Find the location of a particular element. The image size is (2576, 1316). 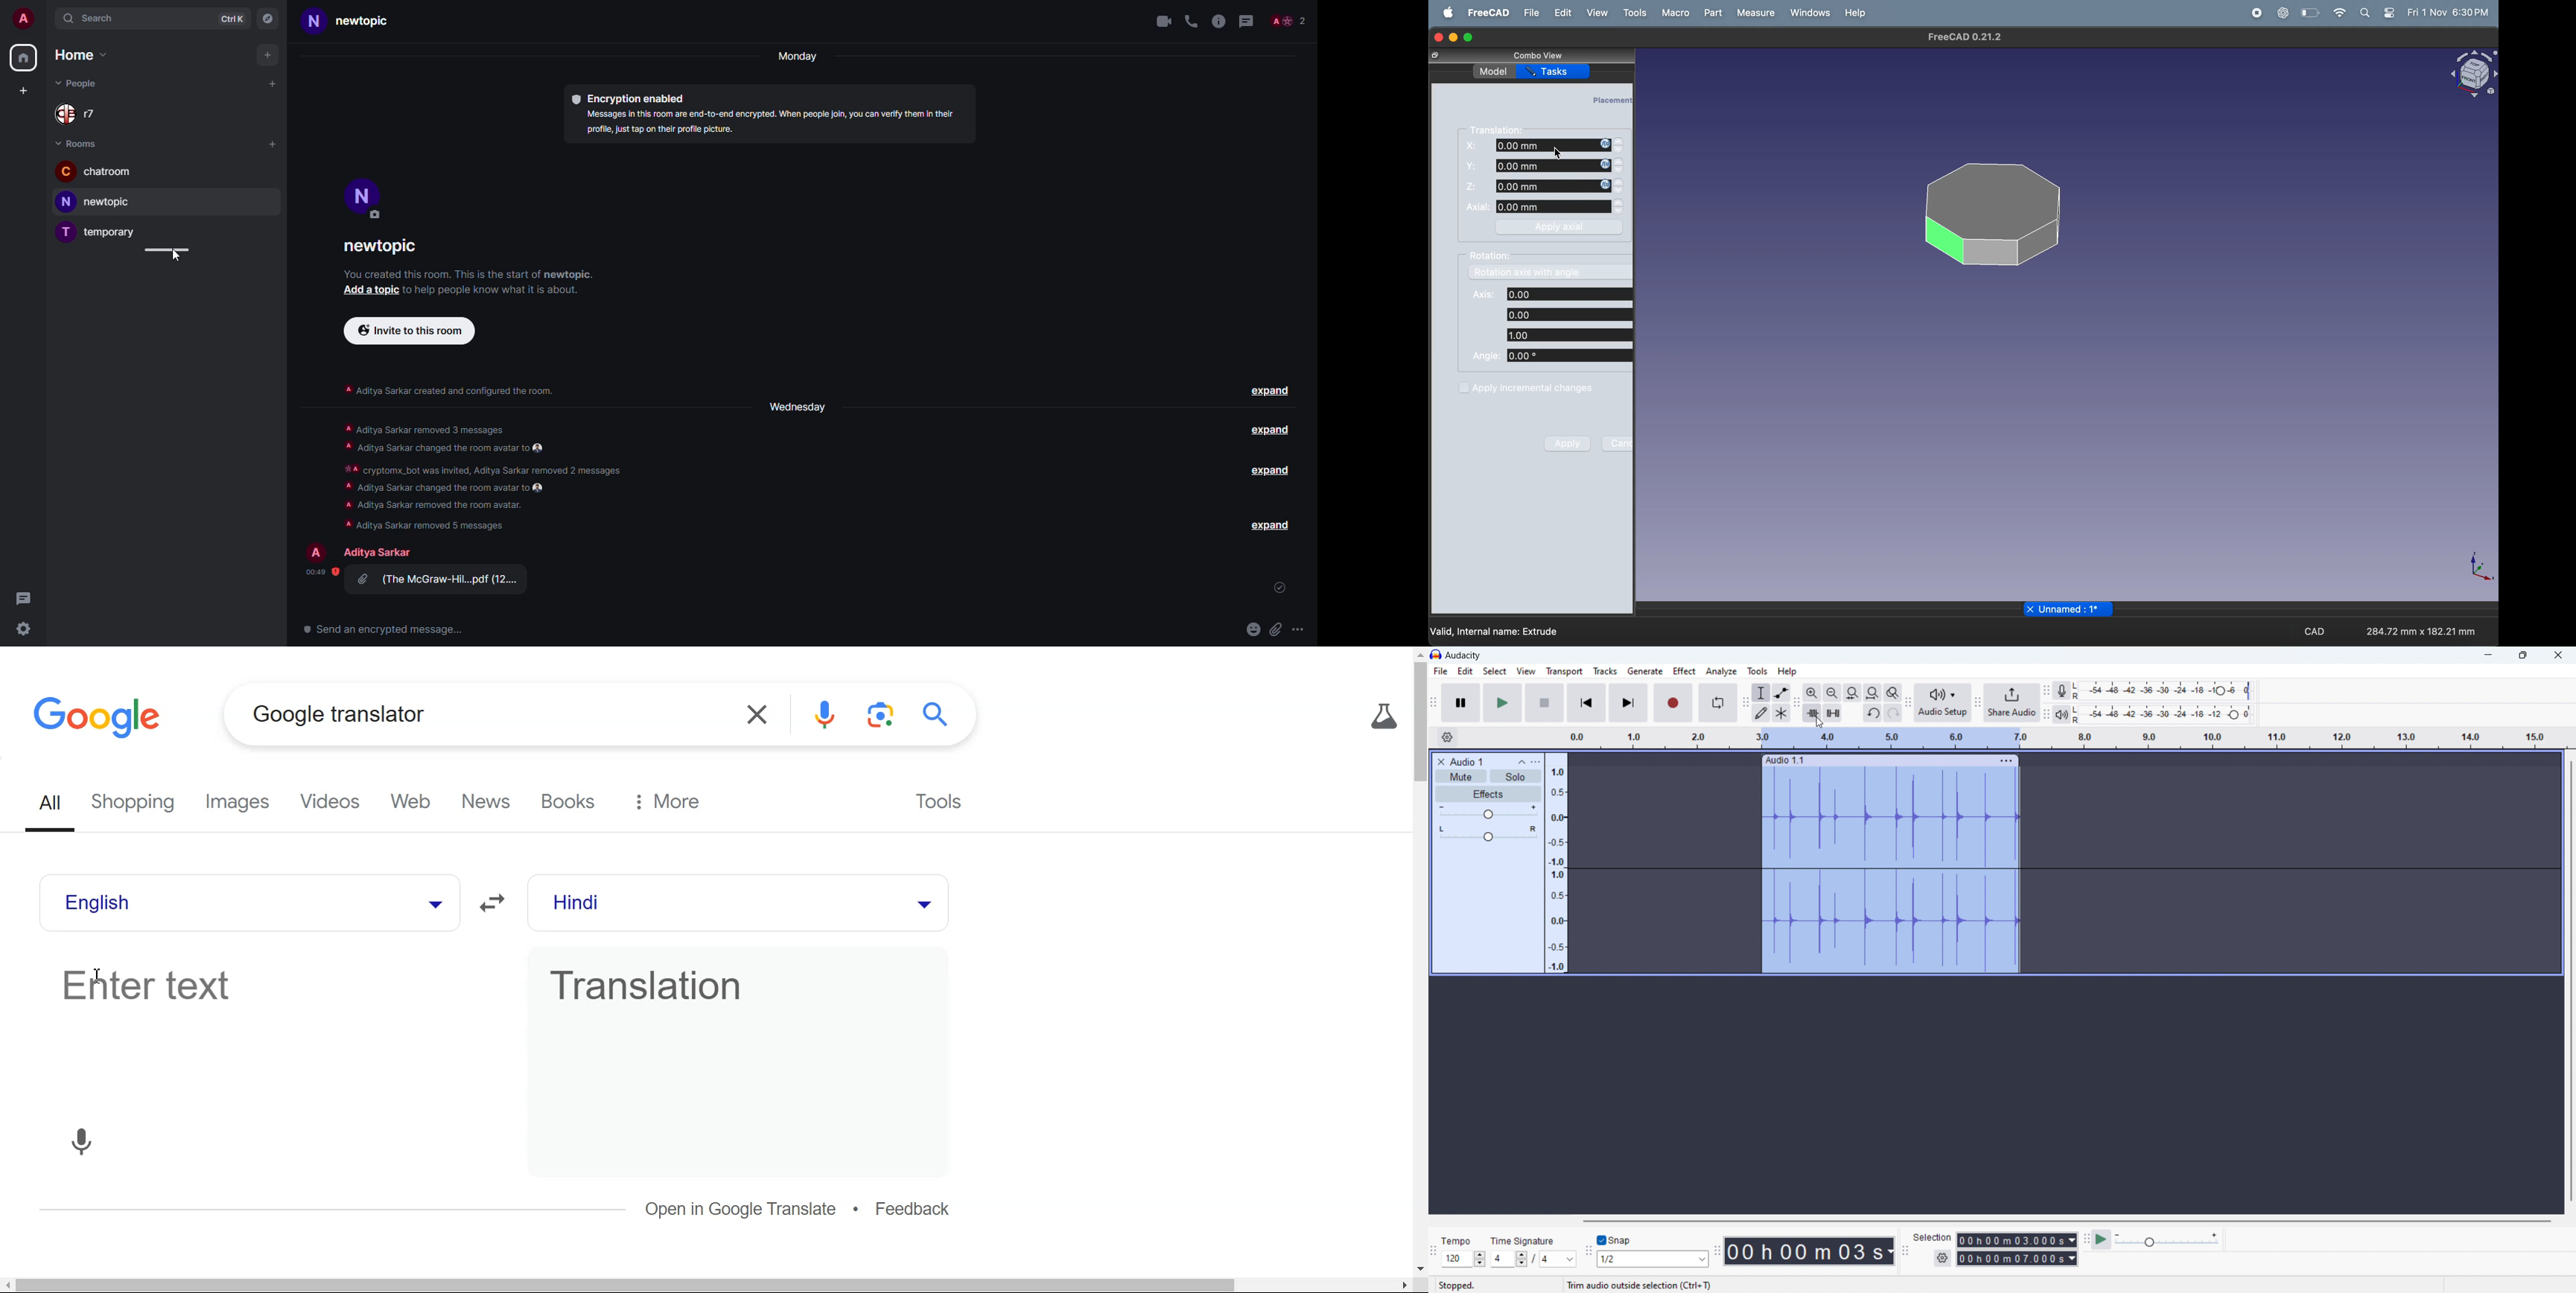

transport is located at coordinates (1564, 671).